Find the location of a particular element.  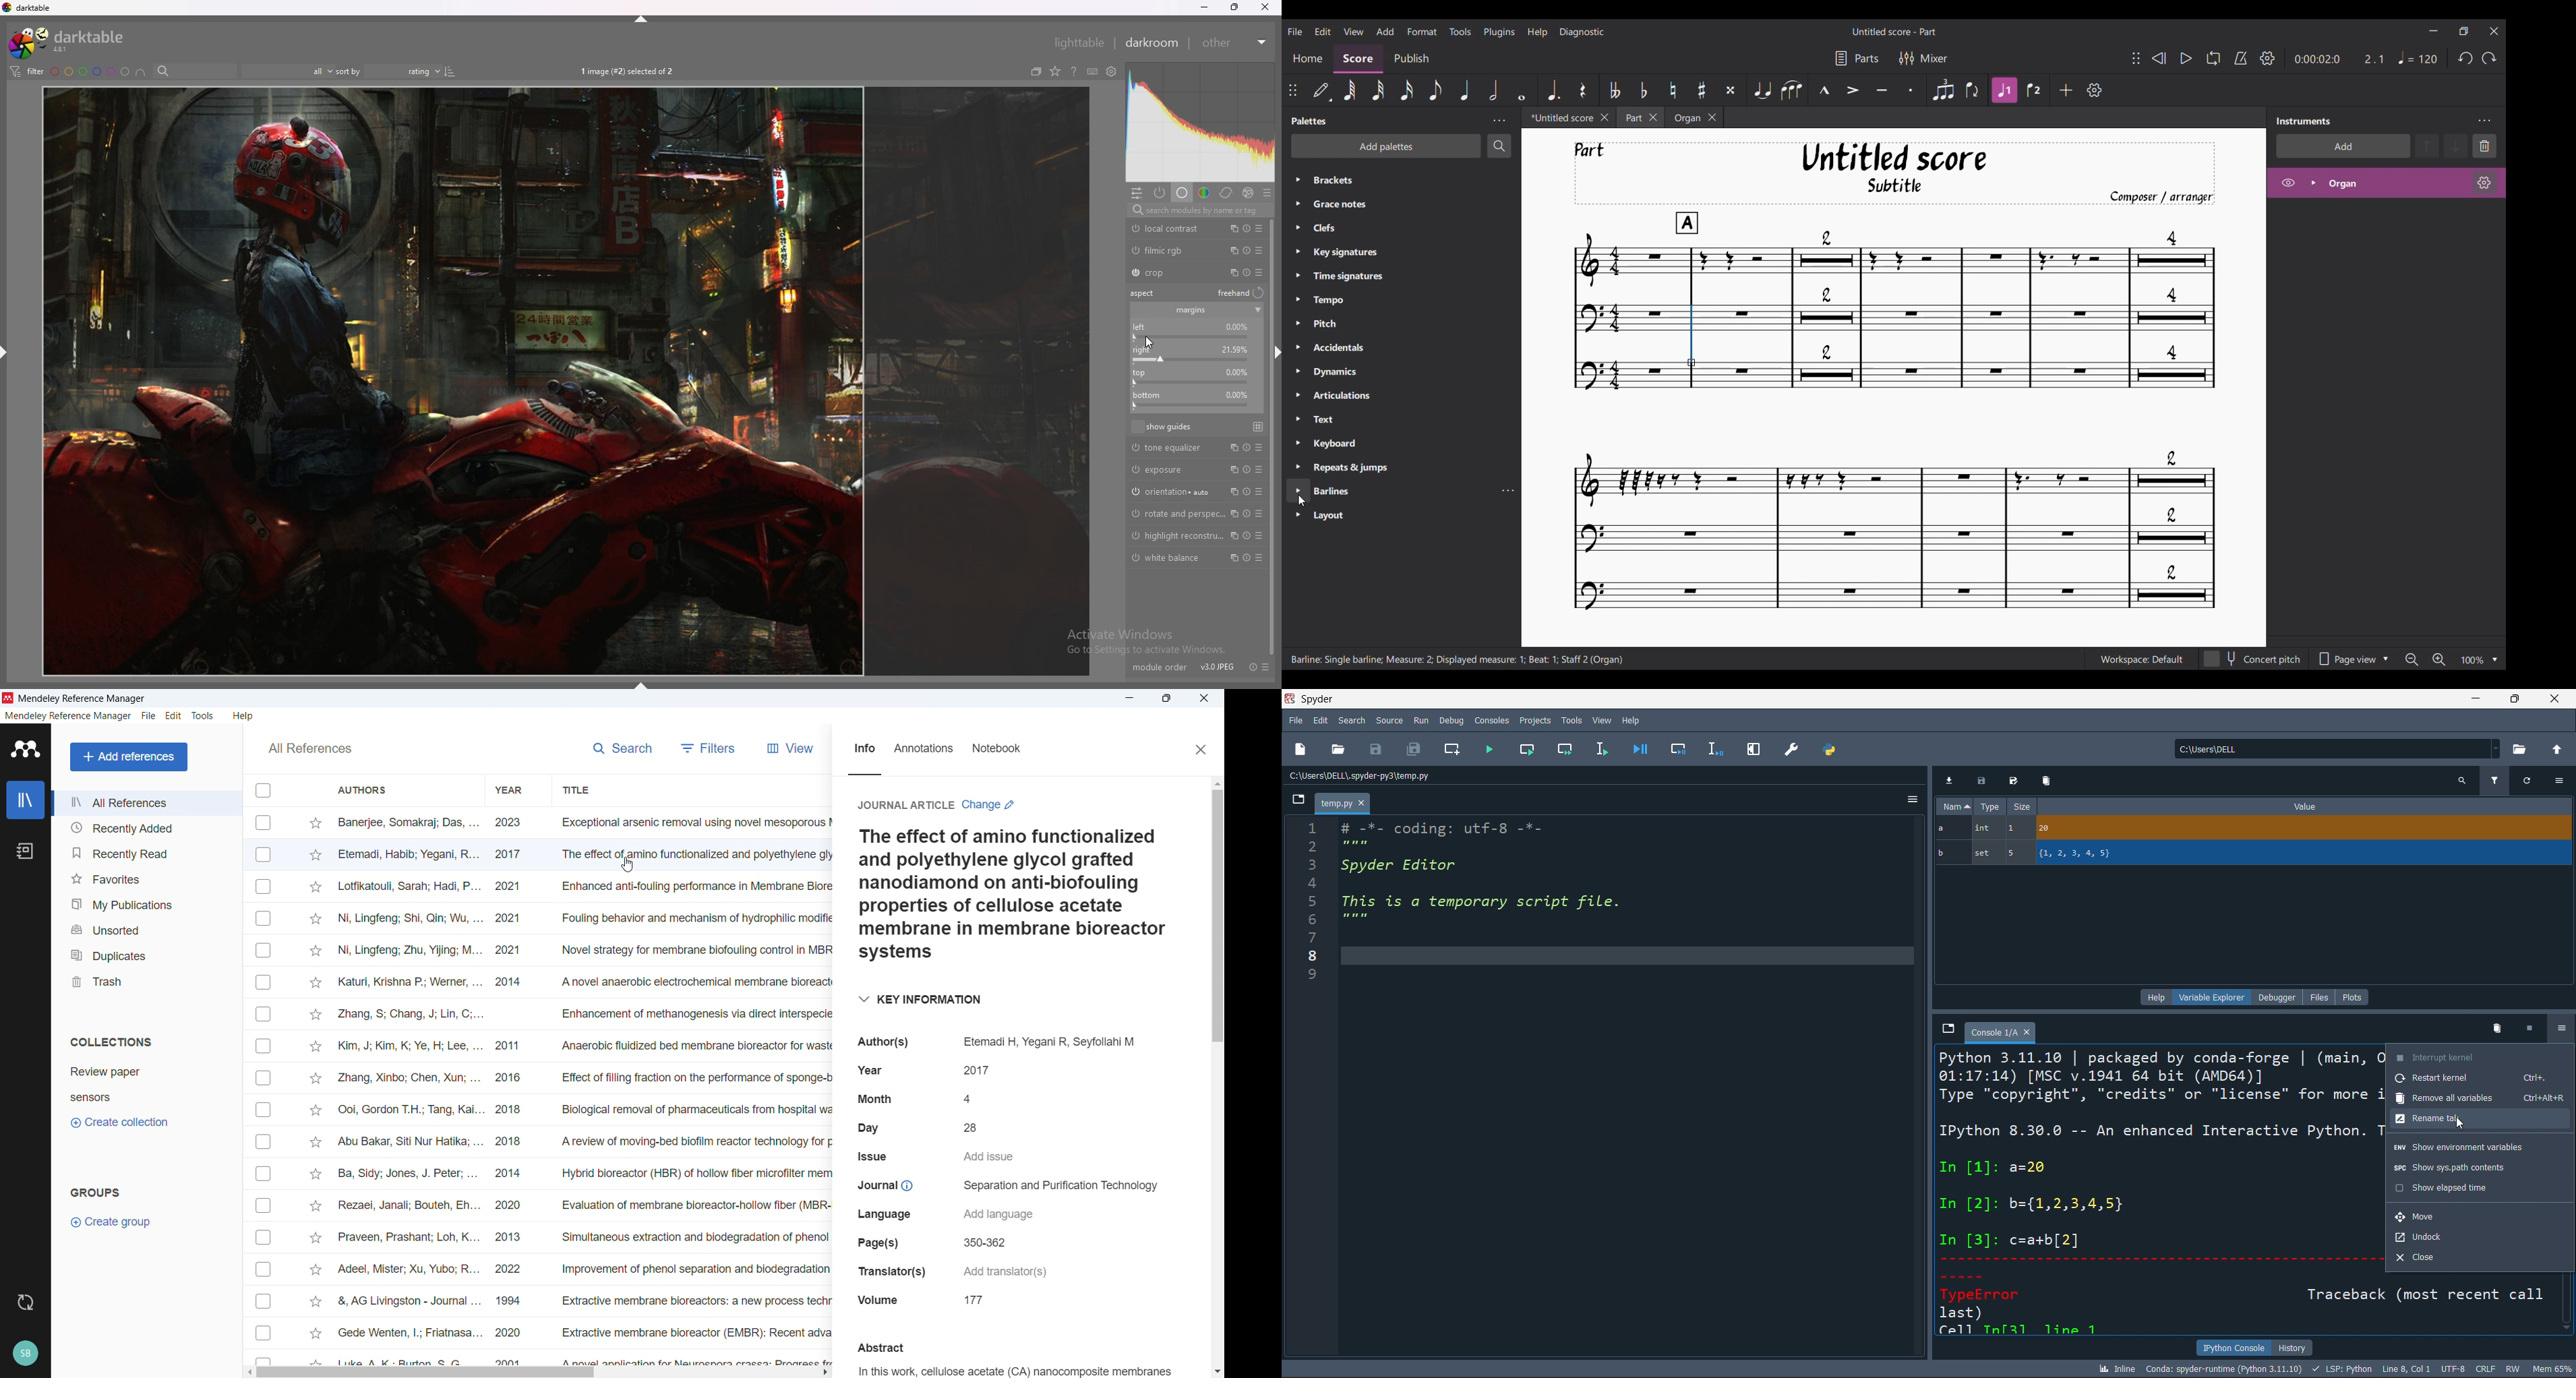

local contrast is located at coordinates (1170, 228).